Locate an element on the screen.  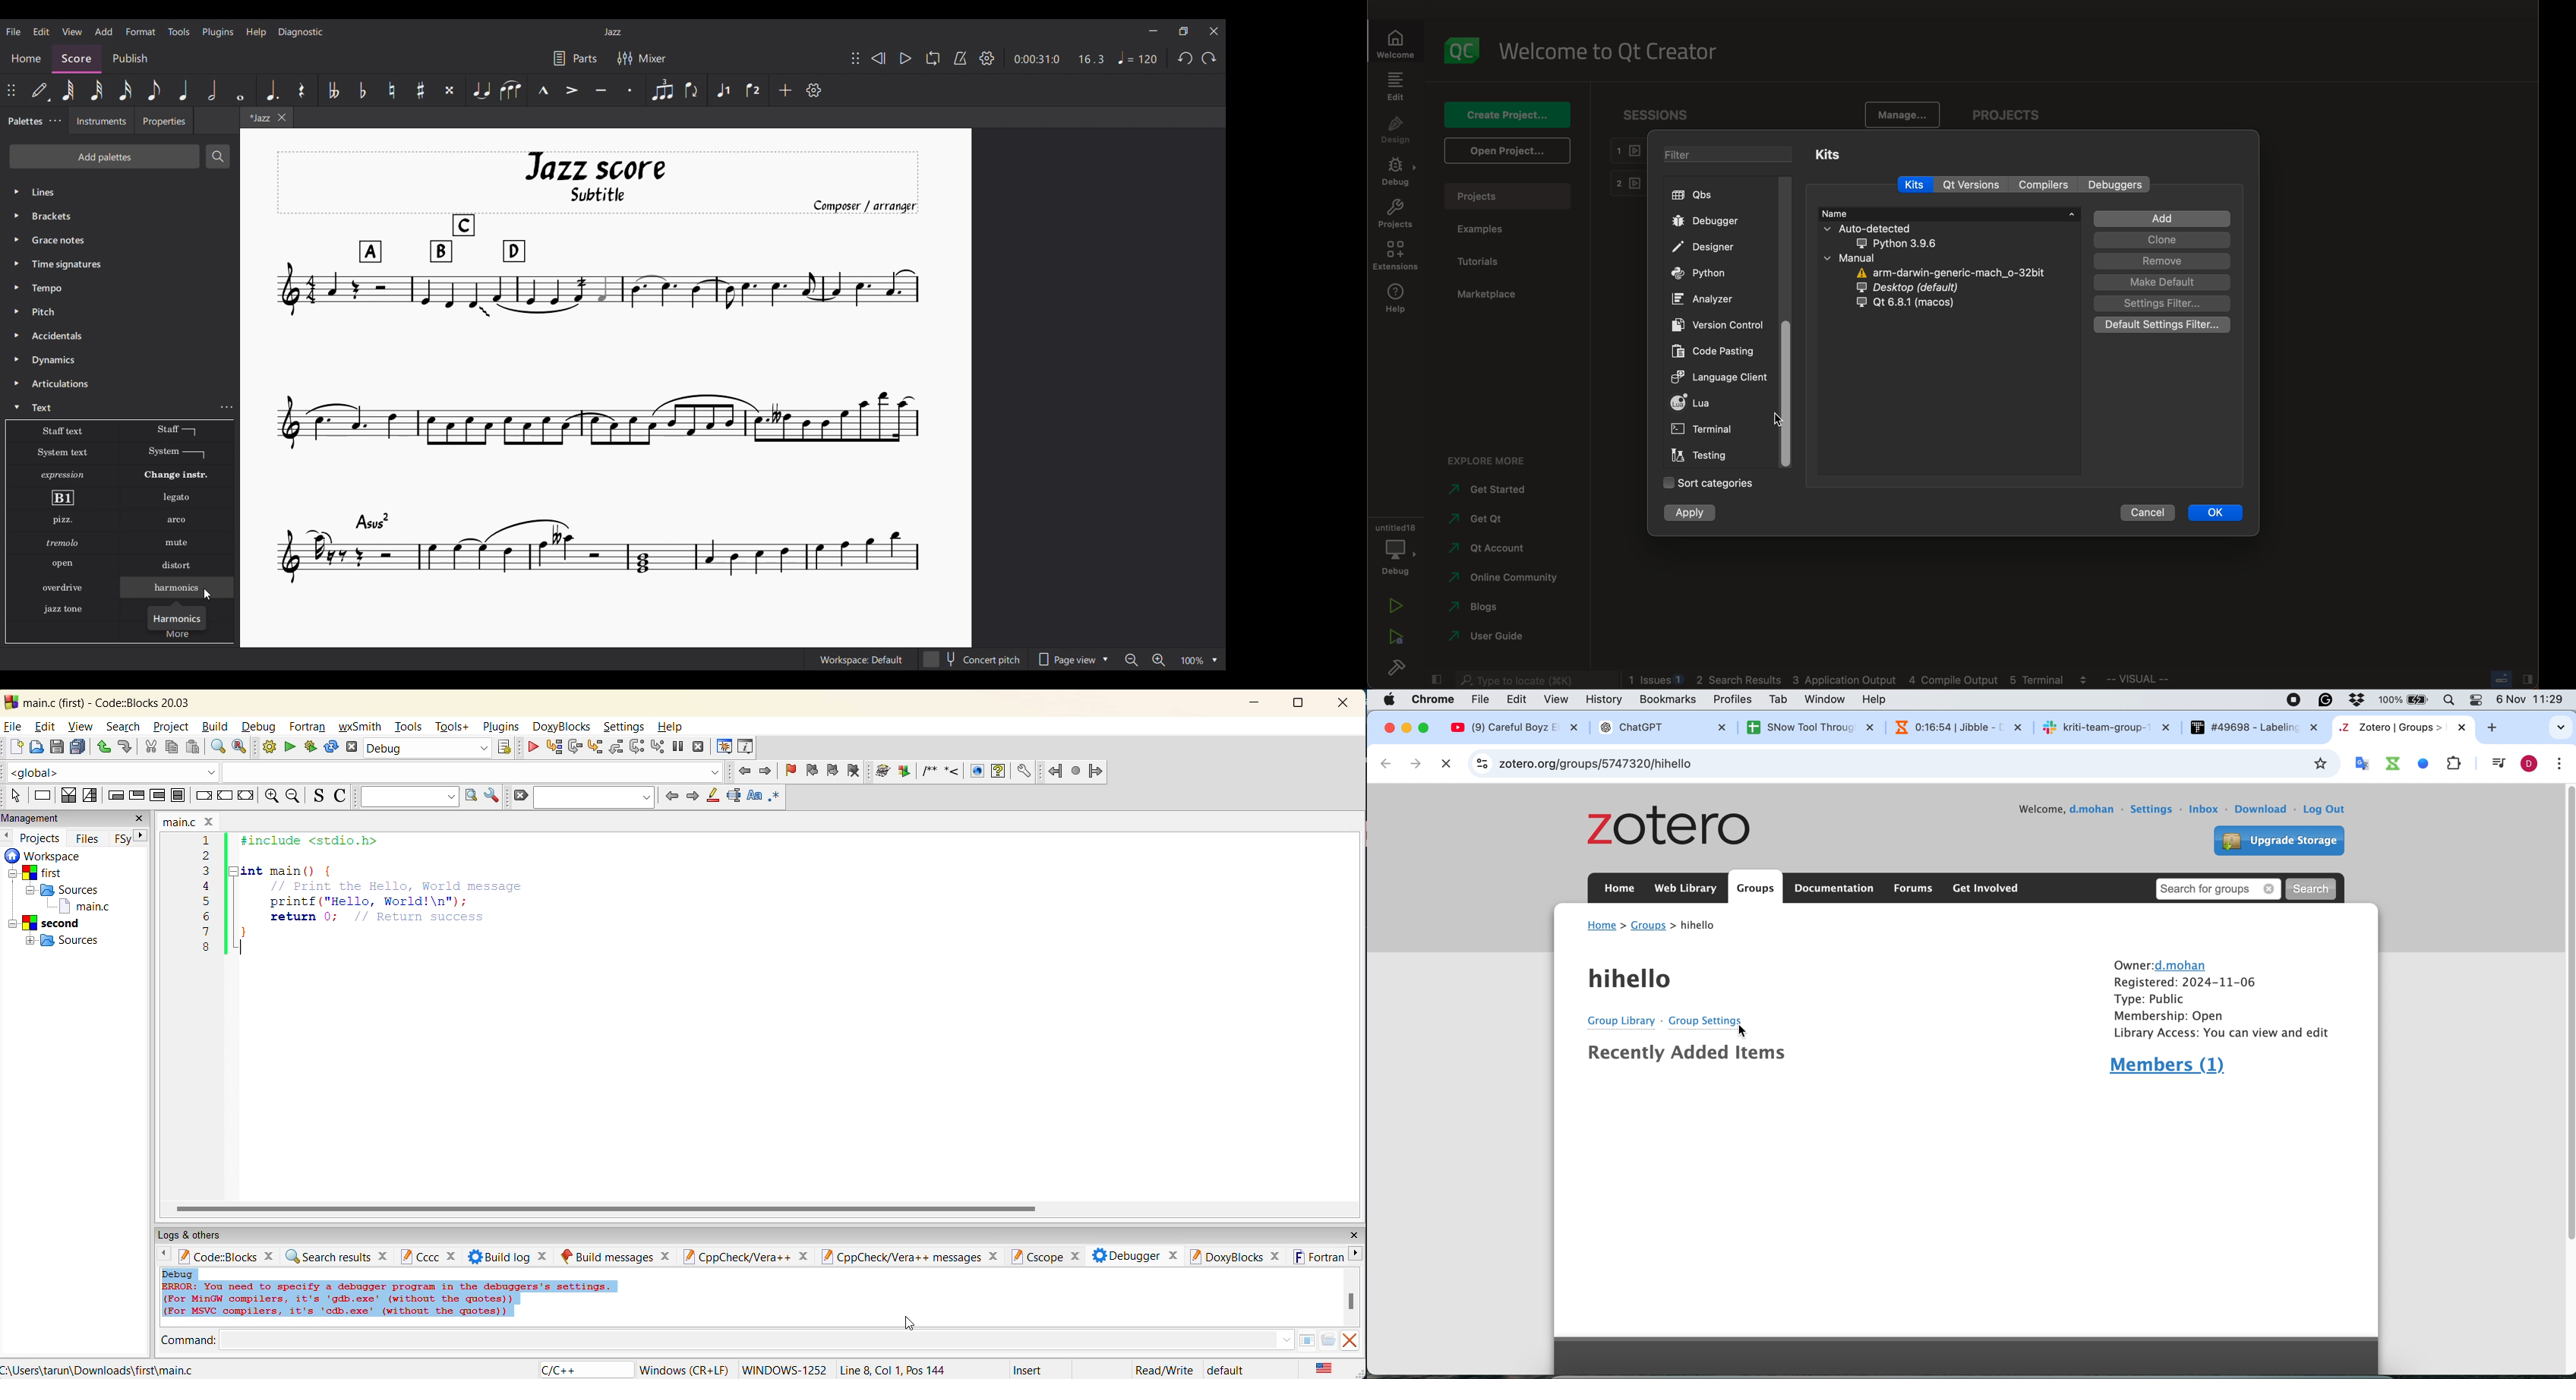
System is located at coordinates (177, 453).